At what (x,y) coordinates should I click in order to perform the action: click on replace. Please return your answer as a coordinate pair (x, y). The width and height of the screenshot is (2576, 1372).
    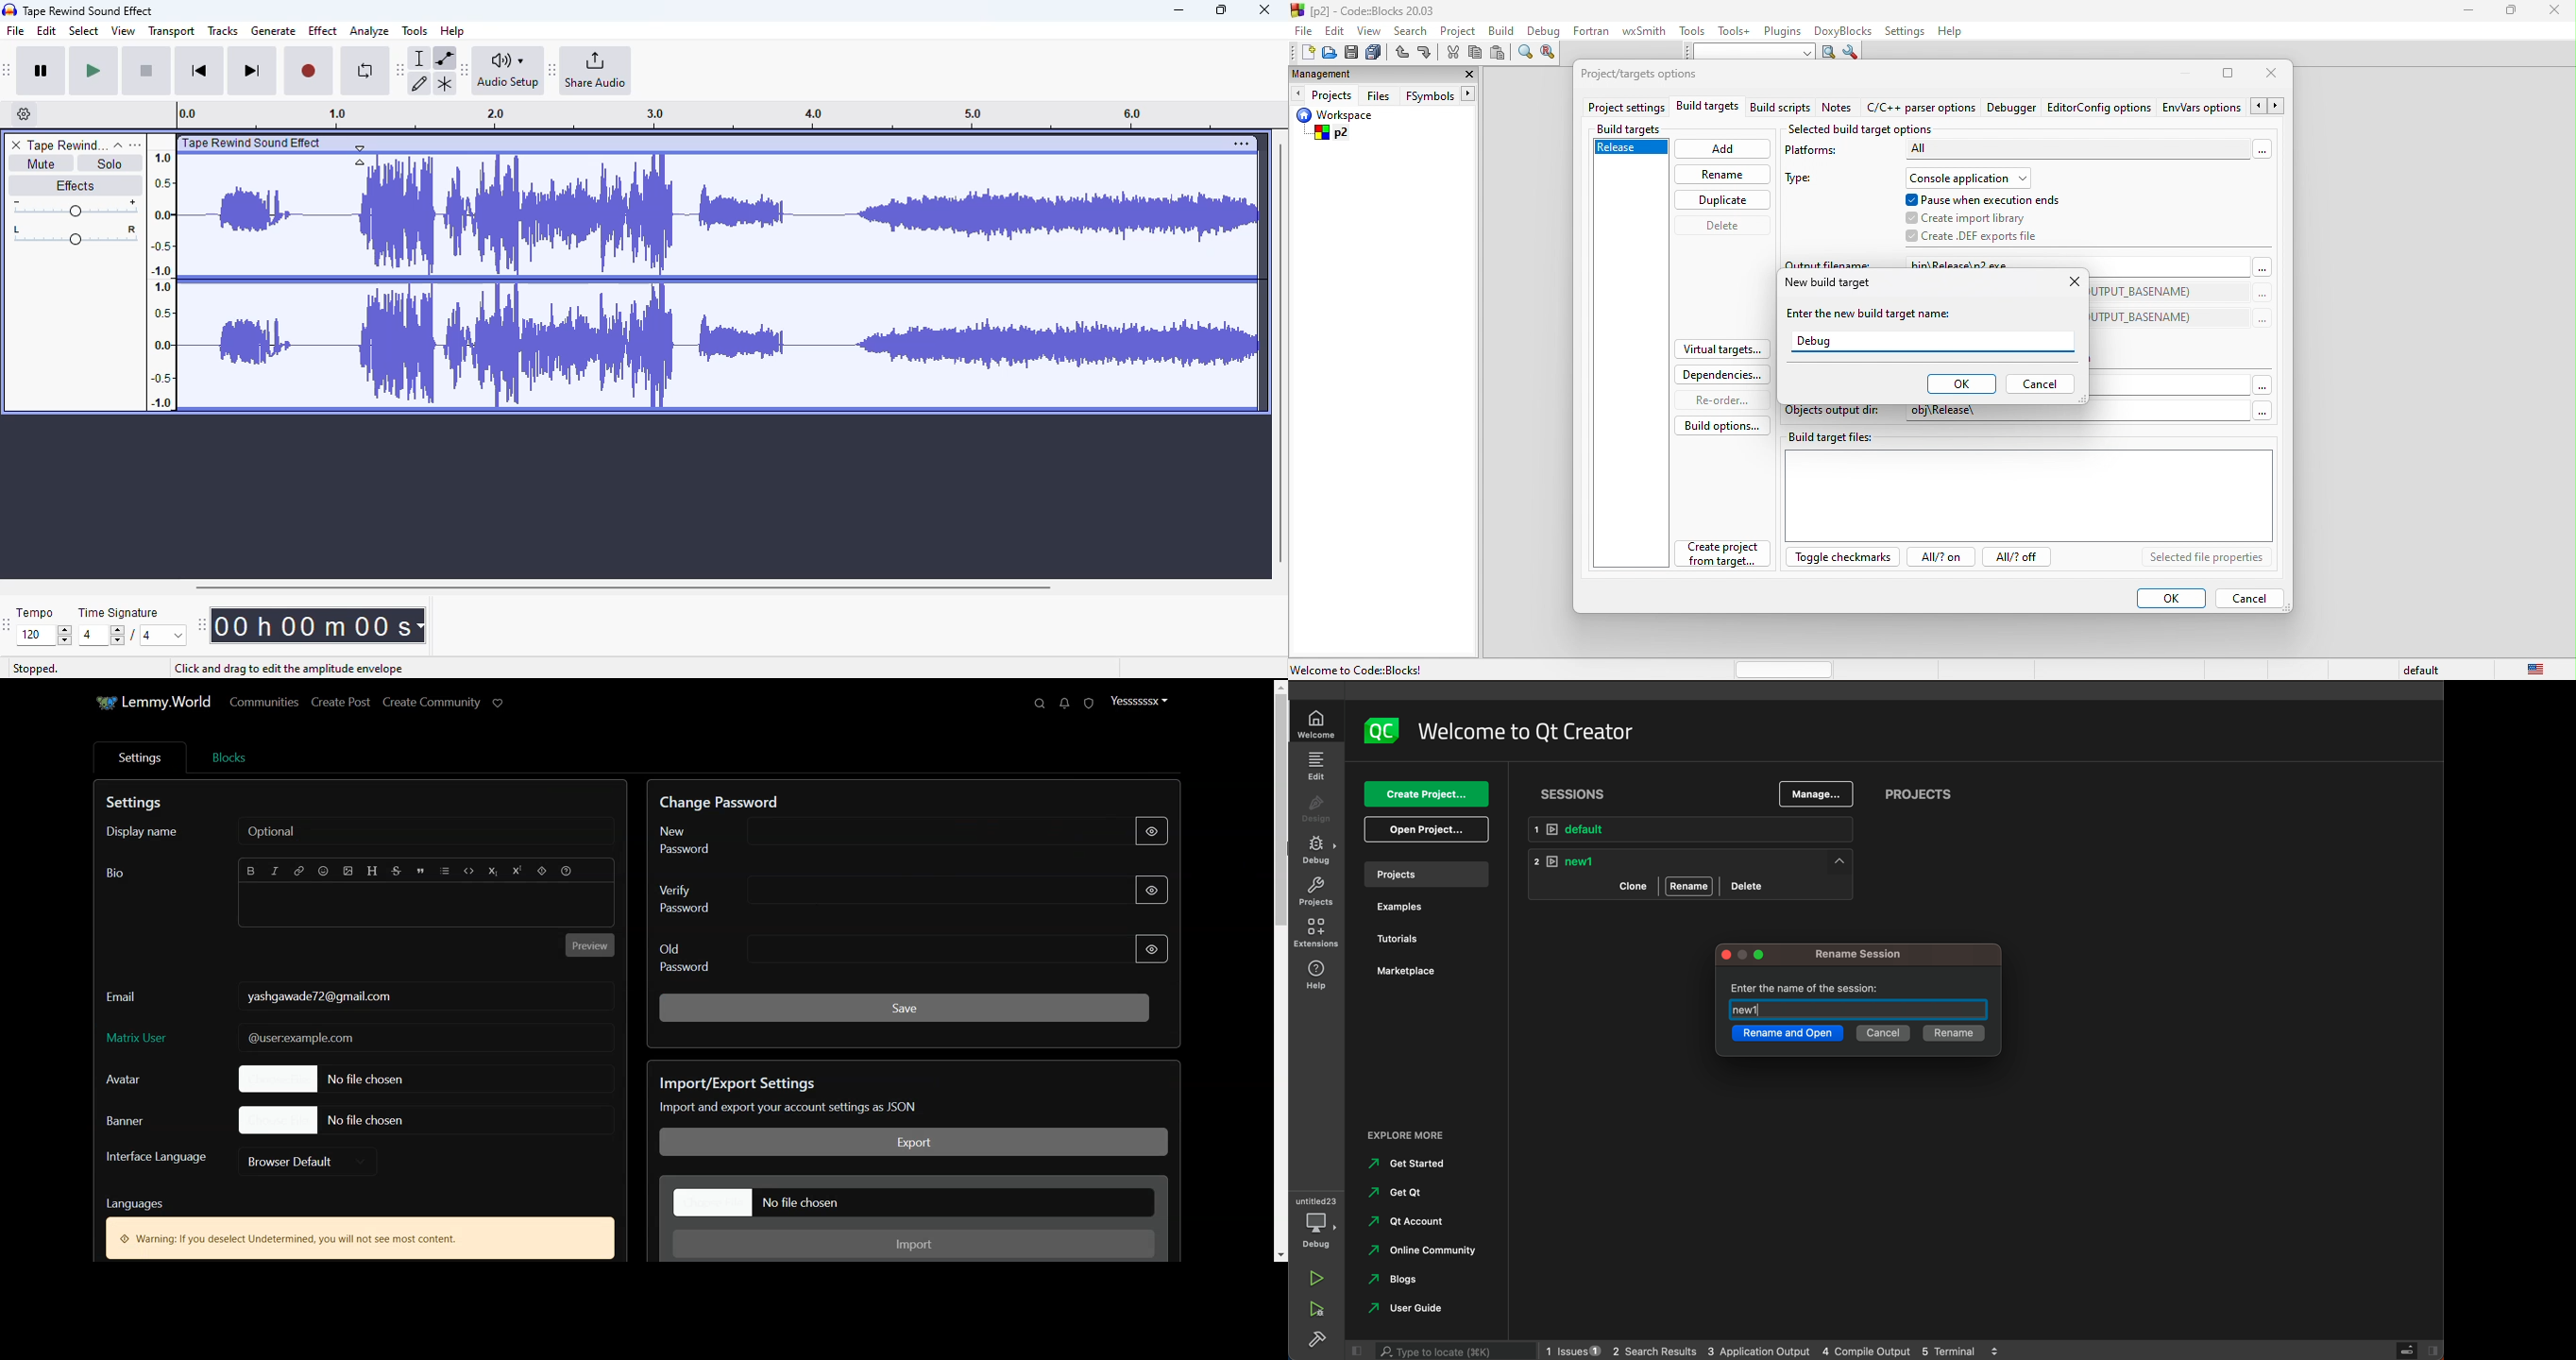
    Looking at the image, I should click on (1551, 53).